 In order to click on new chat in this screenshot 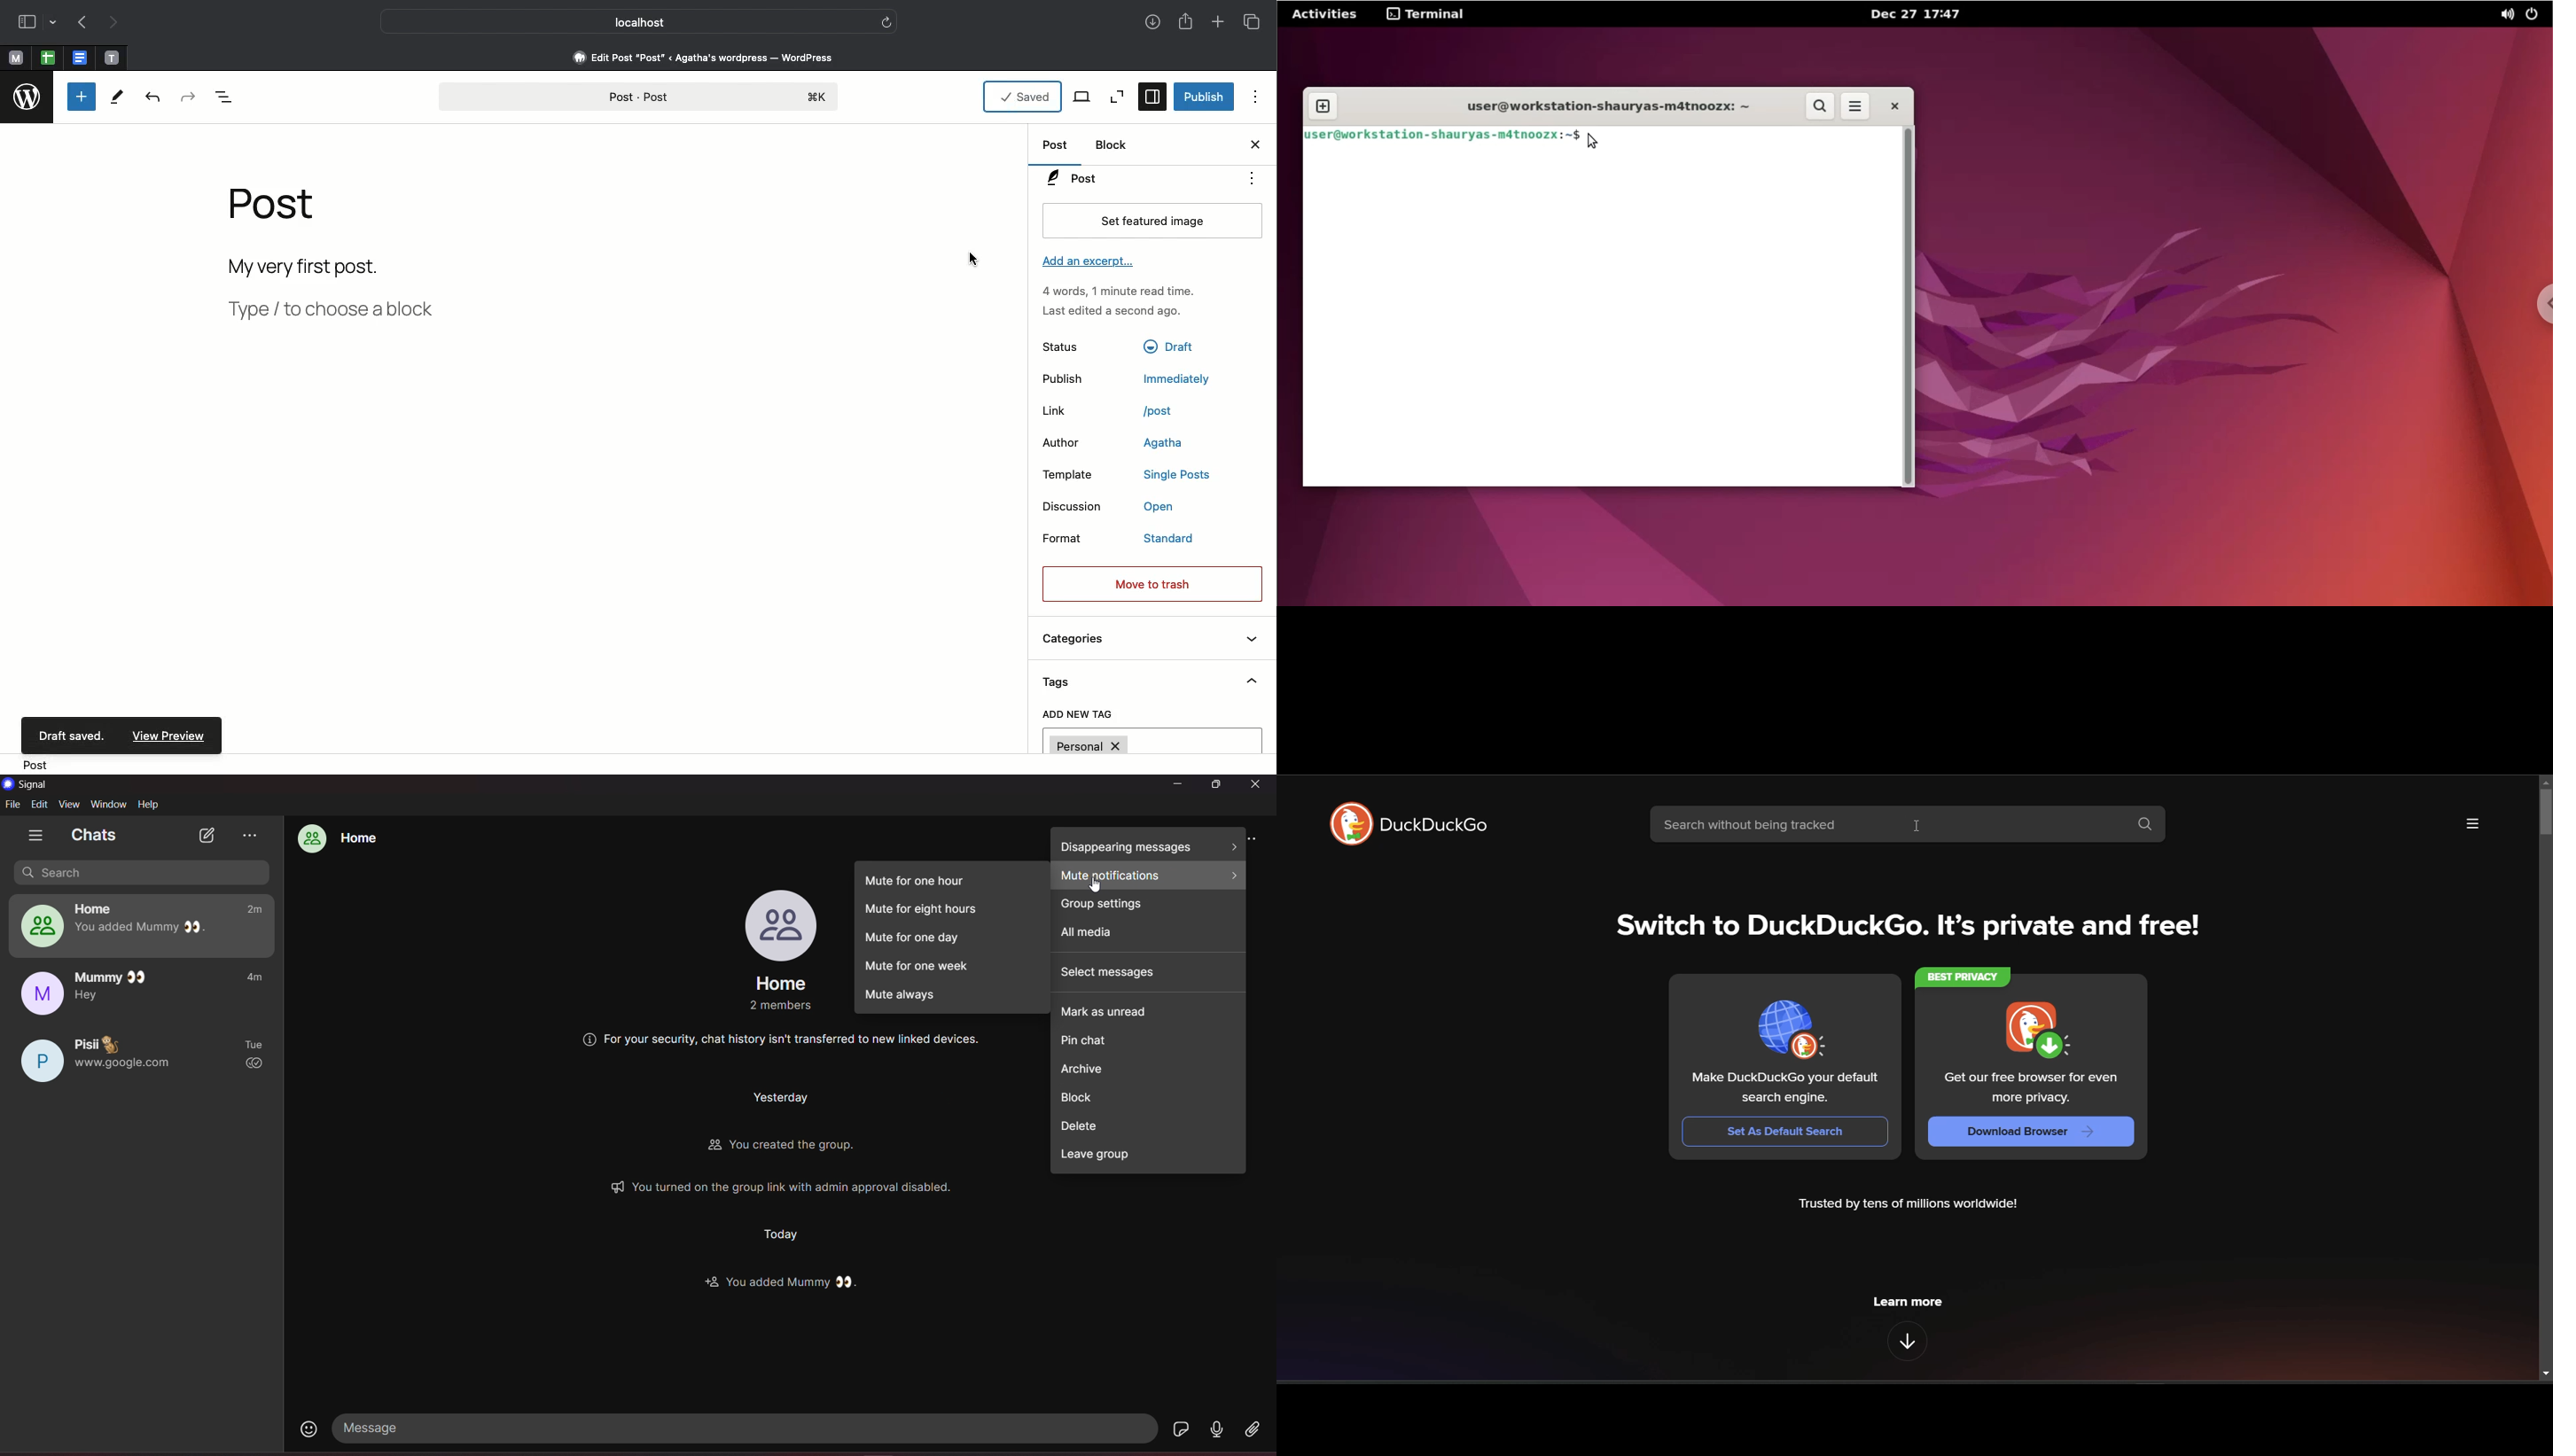, I will do `click(207, 836)`.